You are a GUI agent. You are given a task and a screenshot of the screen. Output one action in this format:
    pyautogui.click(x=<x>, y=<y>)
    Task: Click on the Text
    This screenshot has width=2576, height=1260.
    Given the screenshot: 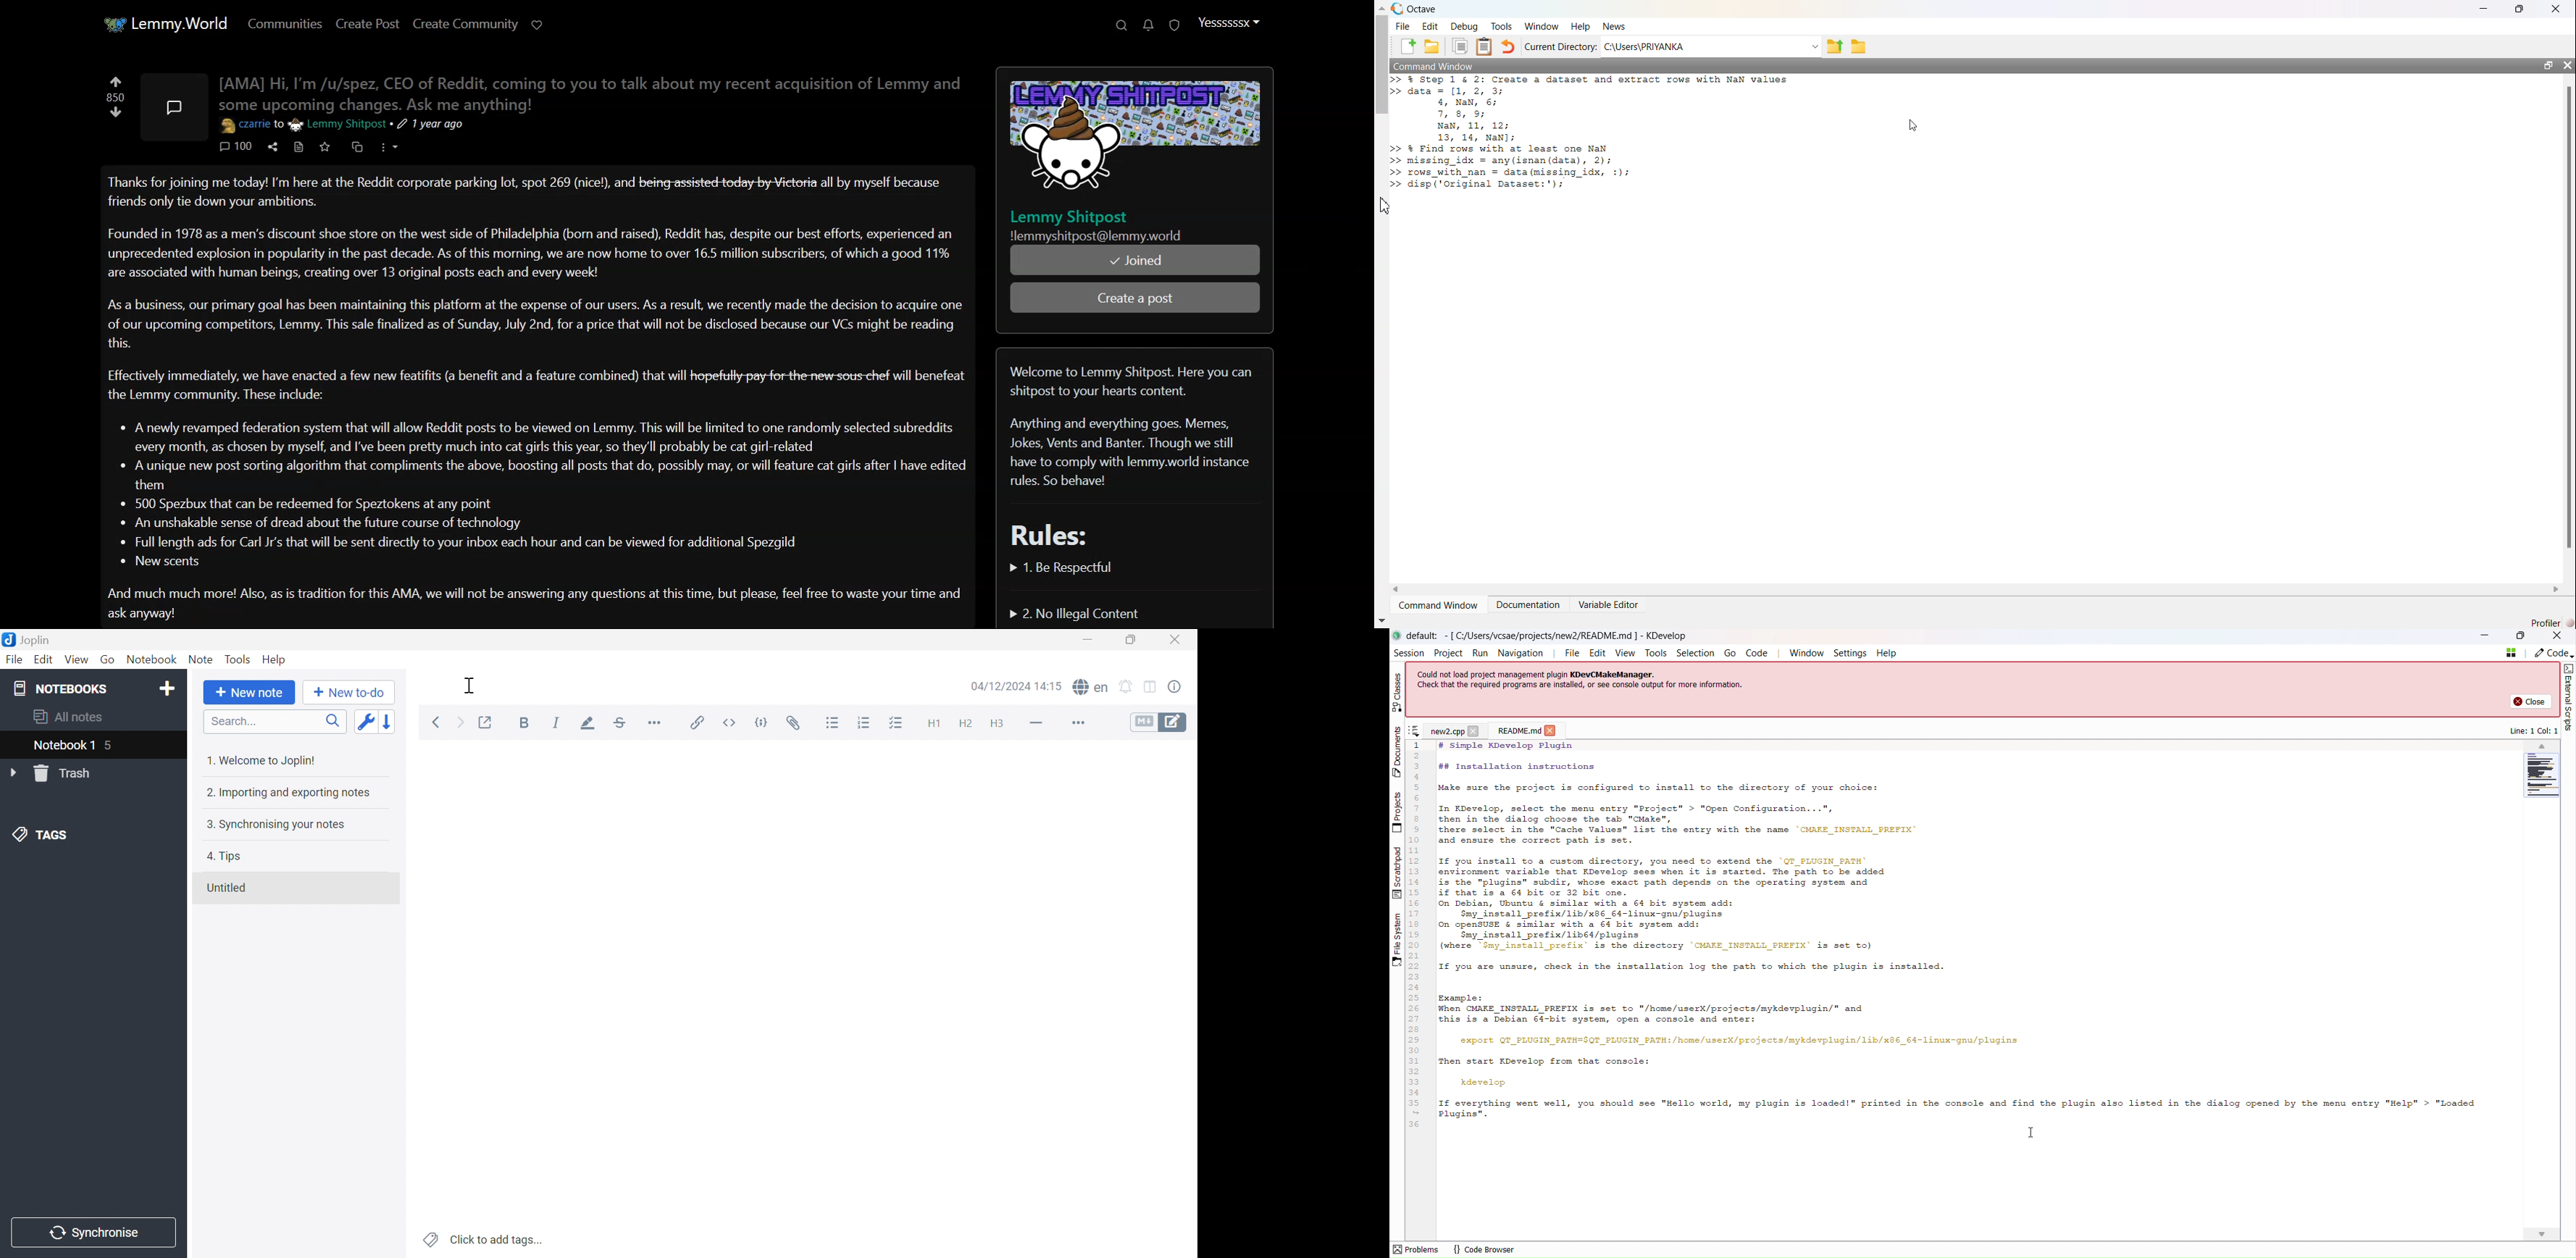 What is the action you would take?
    pyautogui.click(x=540, y=394)
    